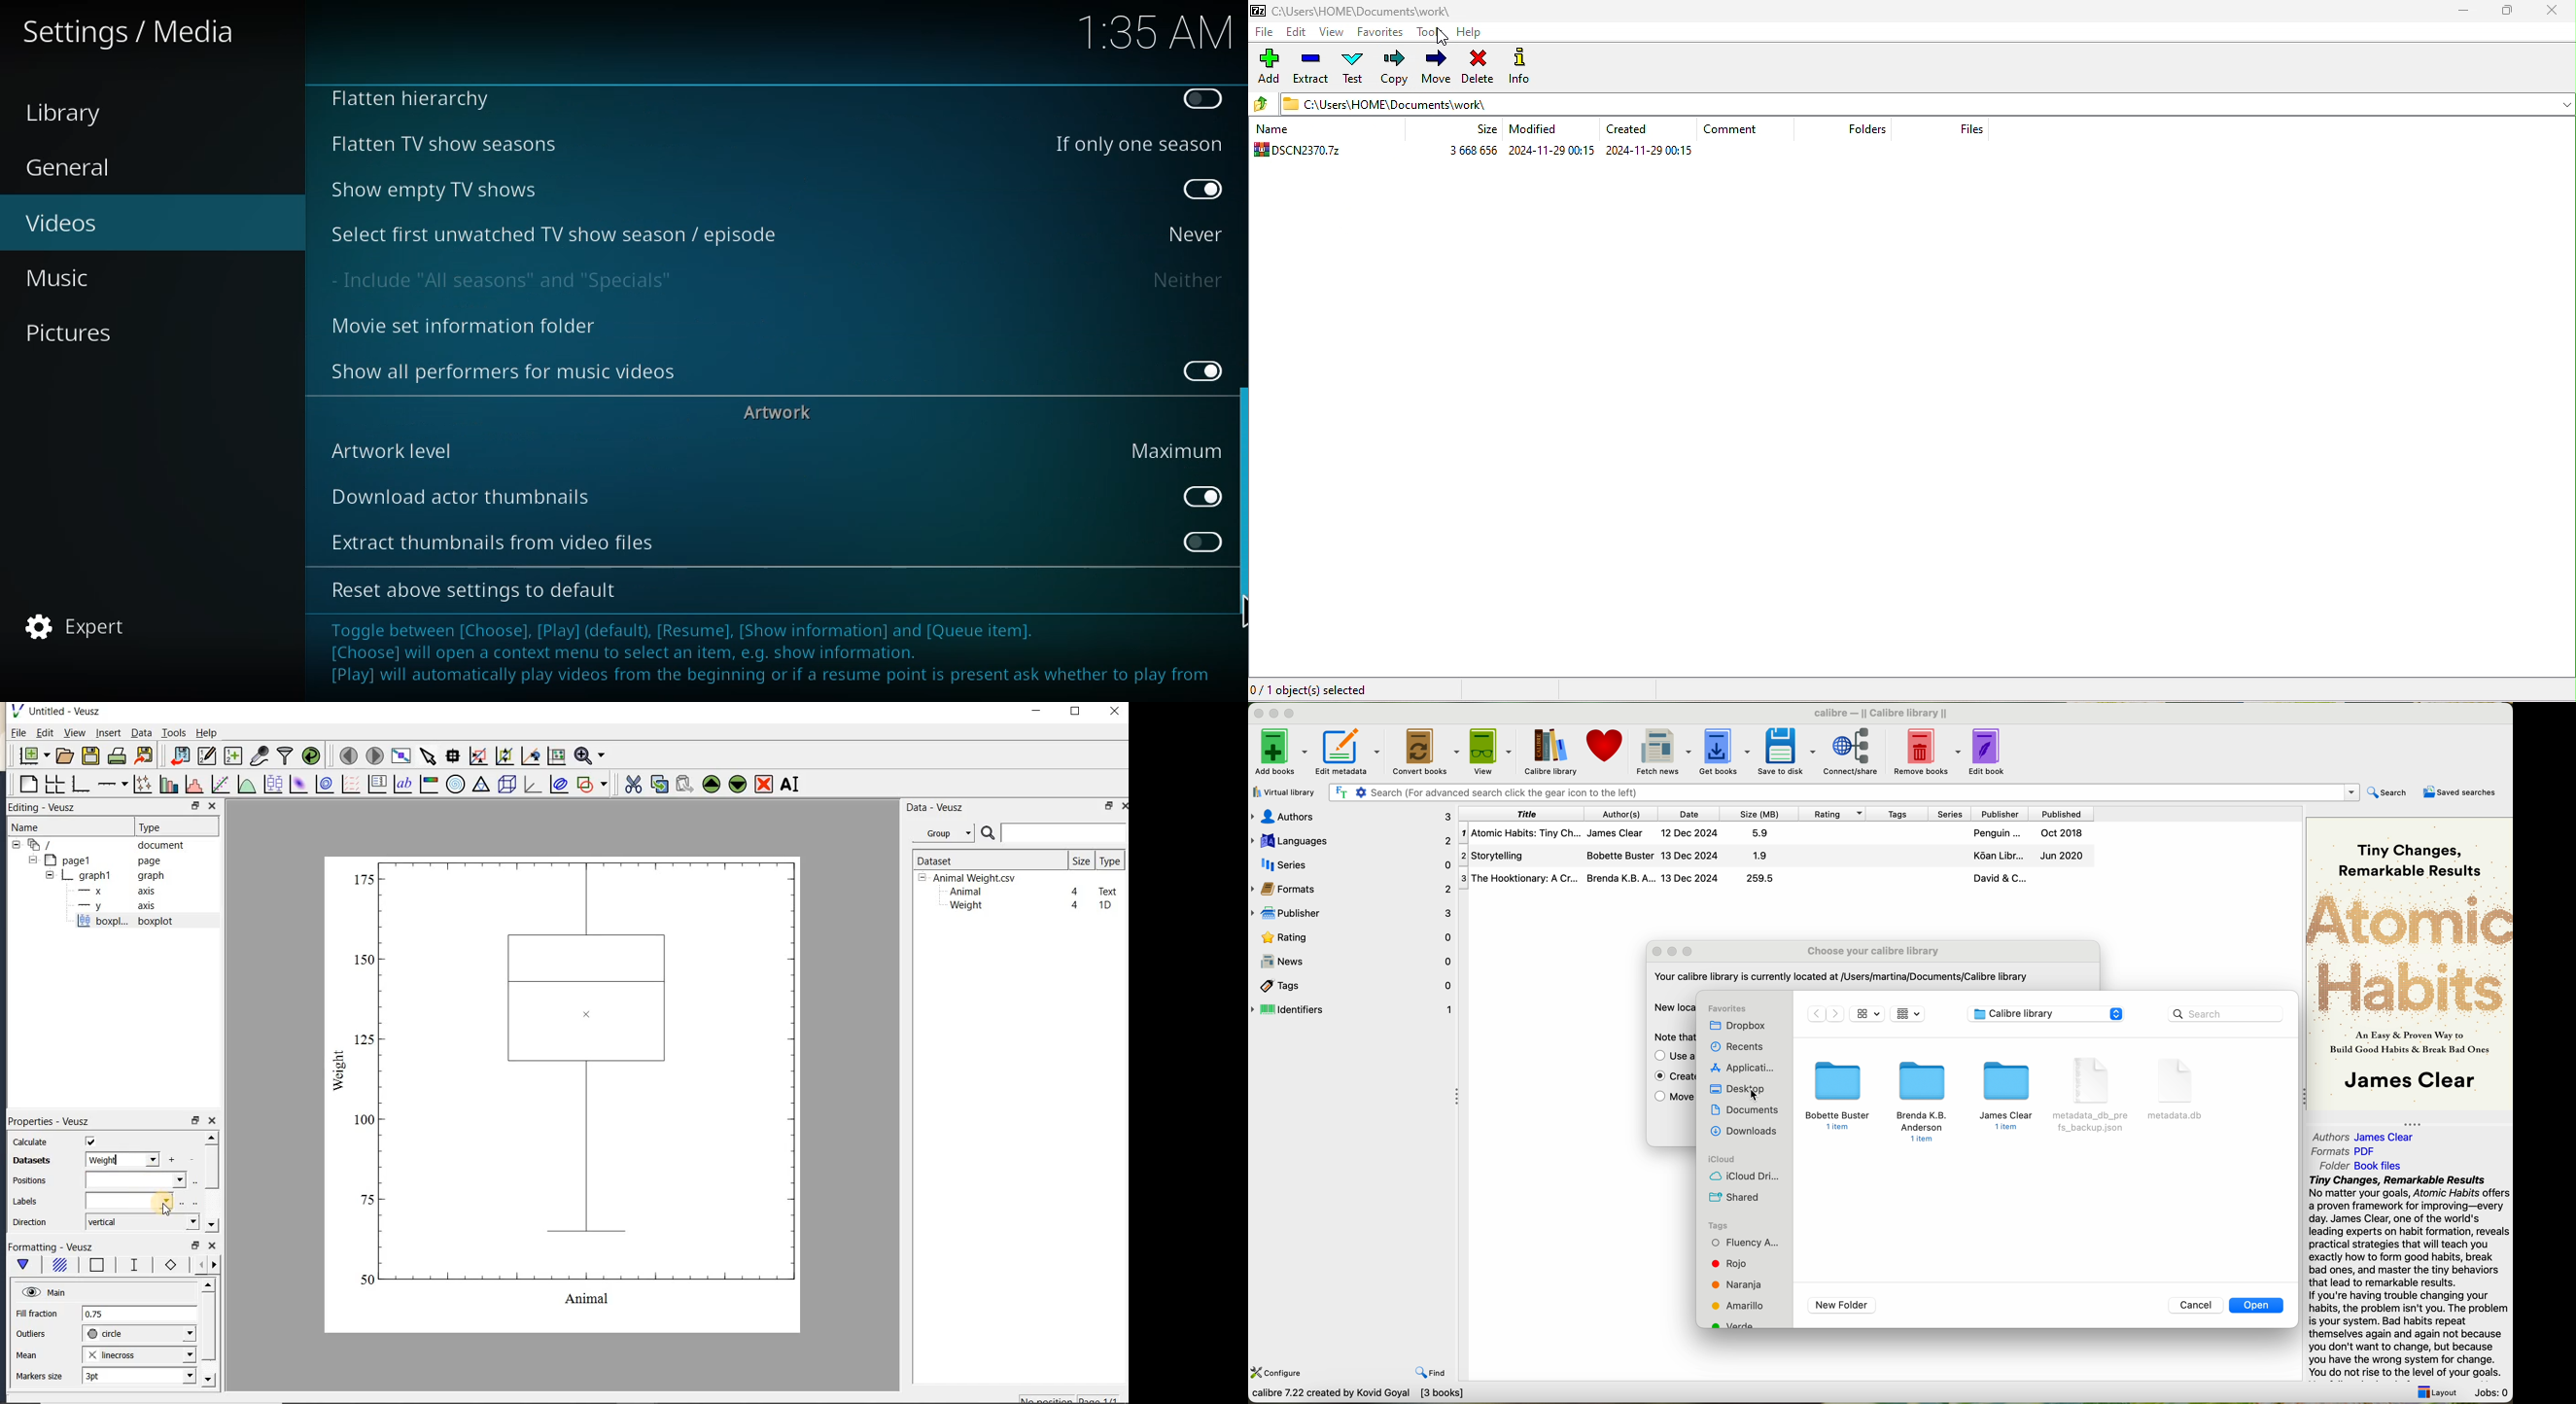  What do you see at coordinates (1432, 33) in the screenshot?
I see `tools` at bounding box center [1432, 33].